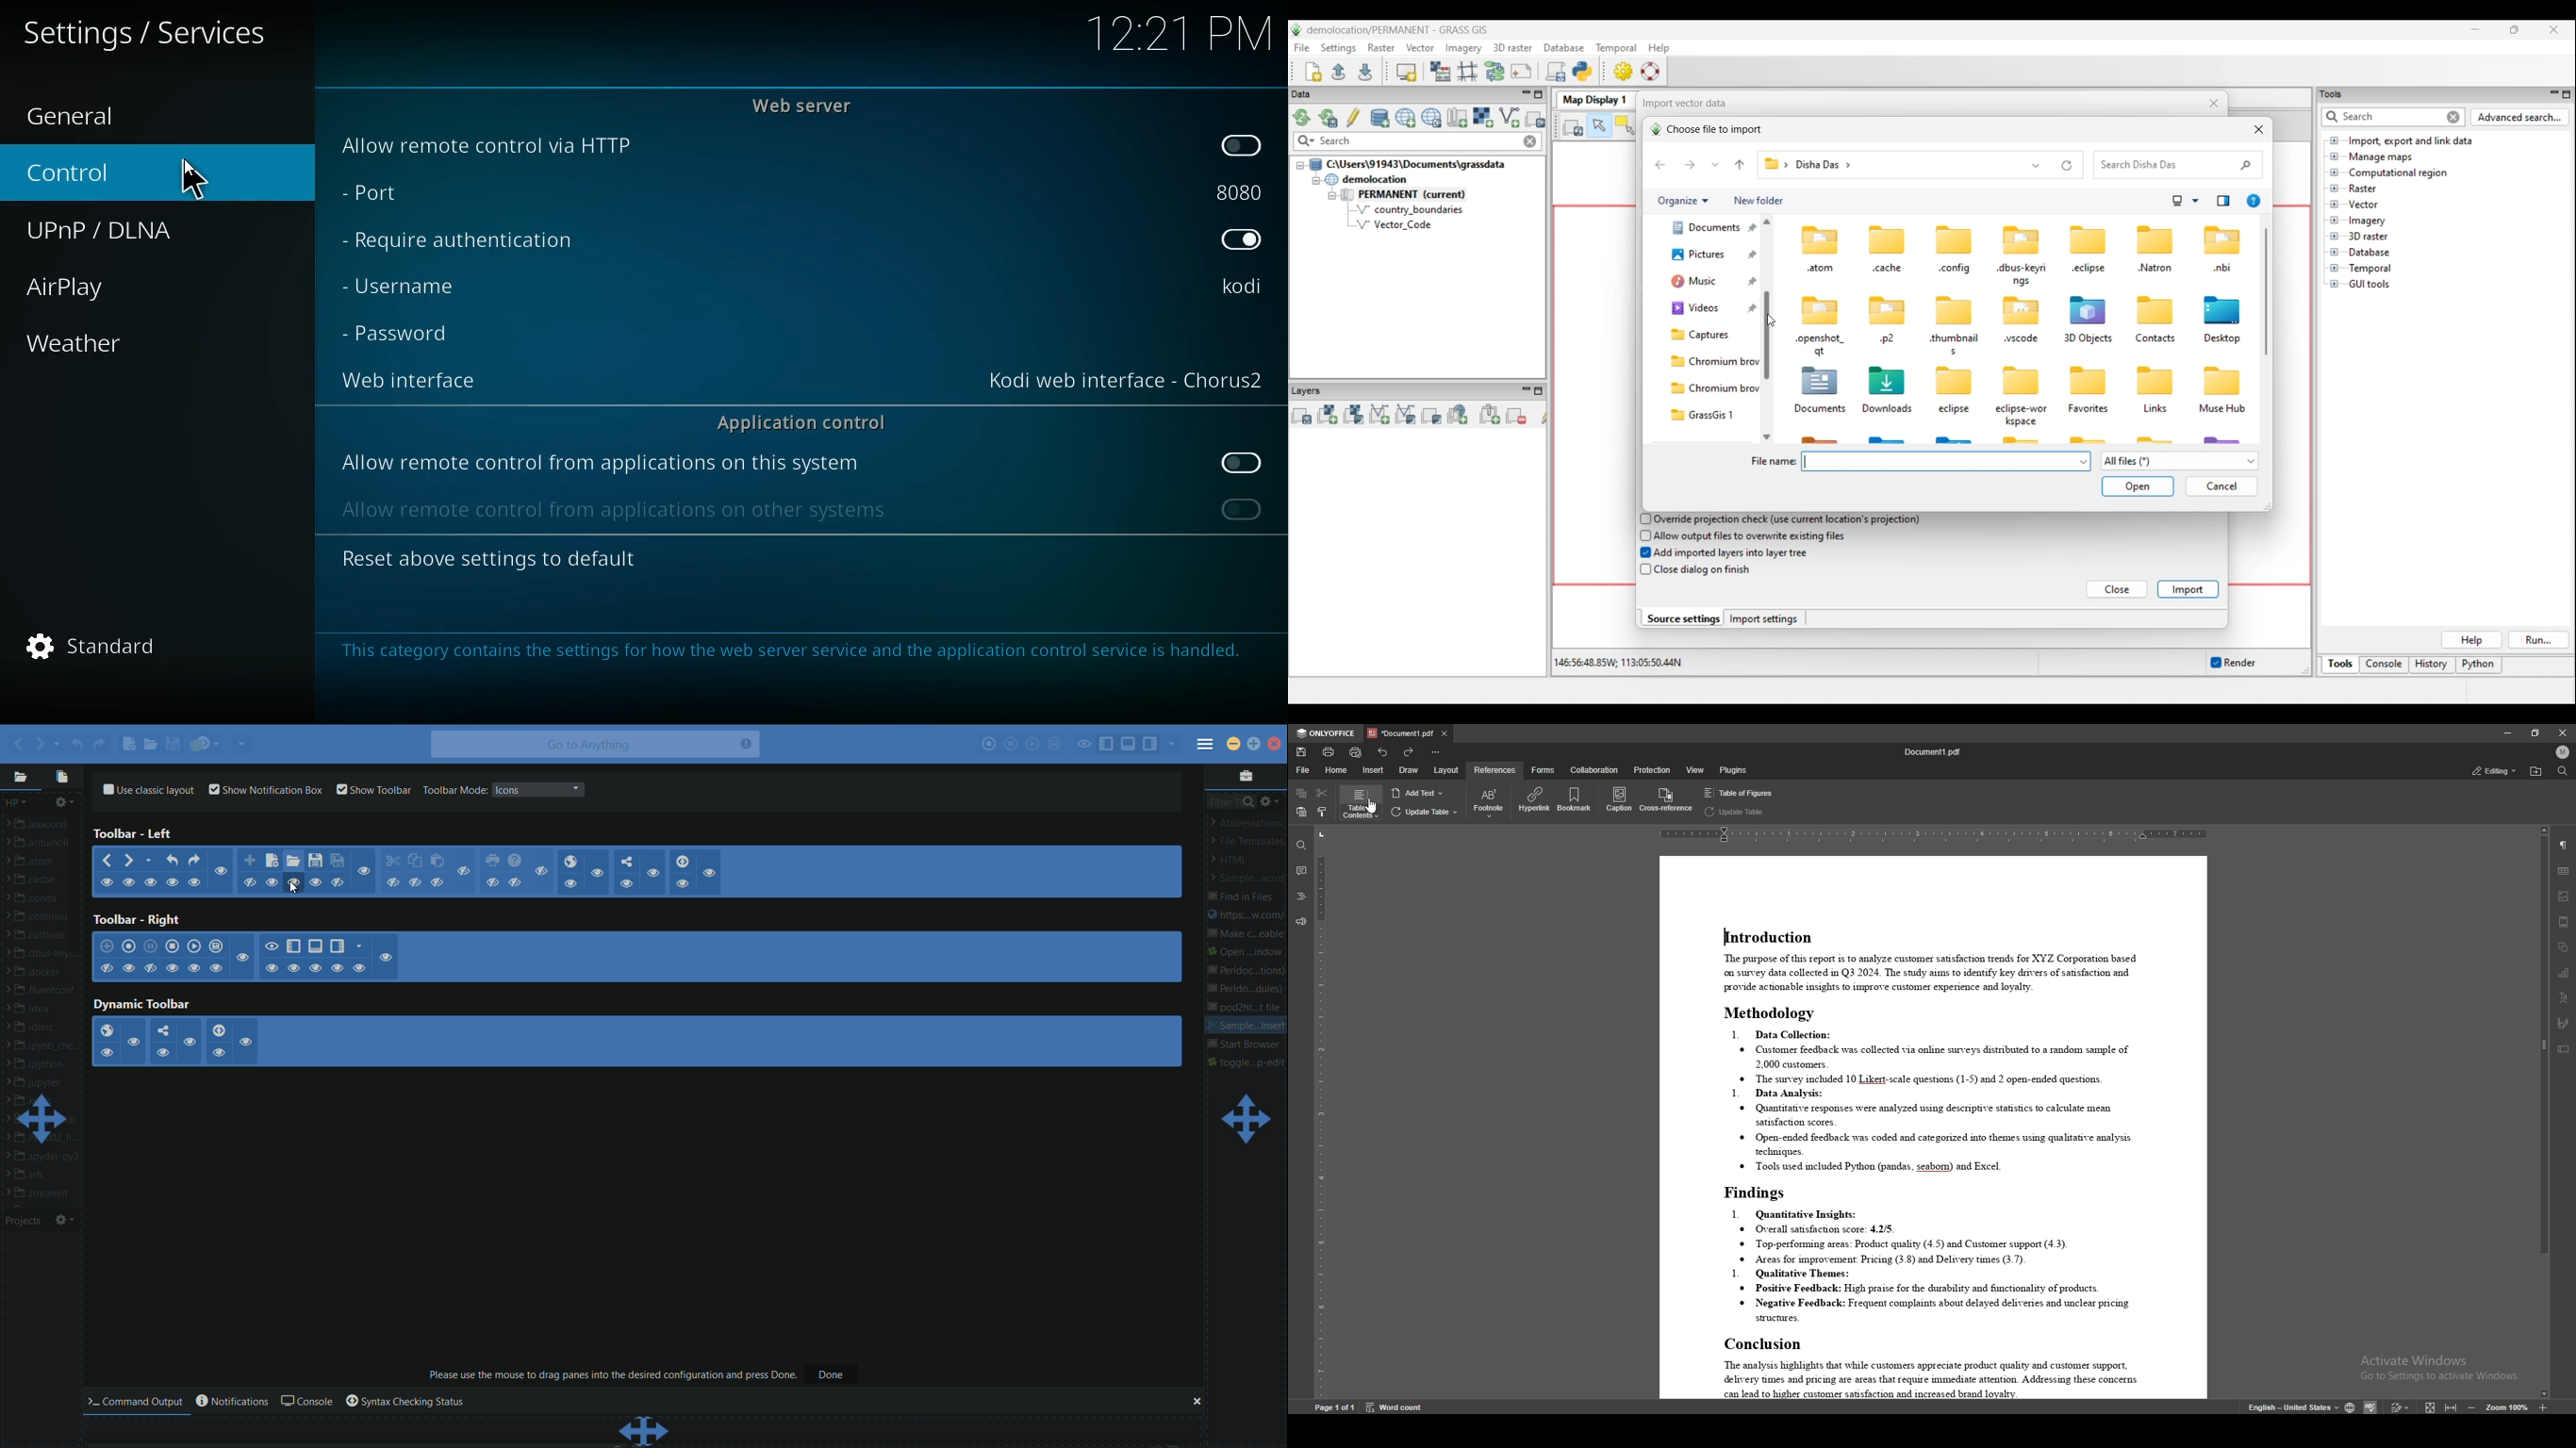  Describe the element at coordinates (1240, 289) in the screenshot. I see `username` at that location.